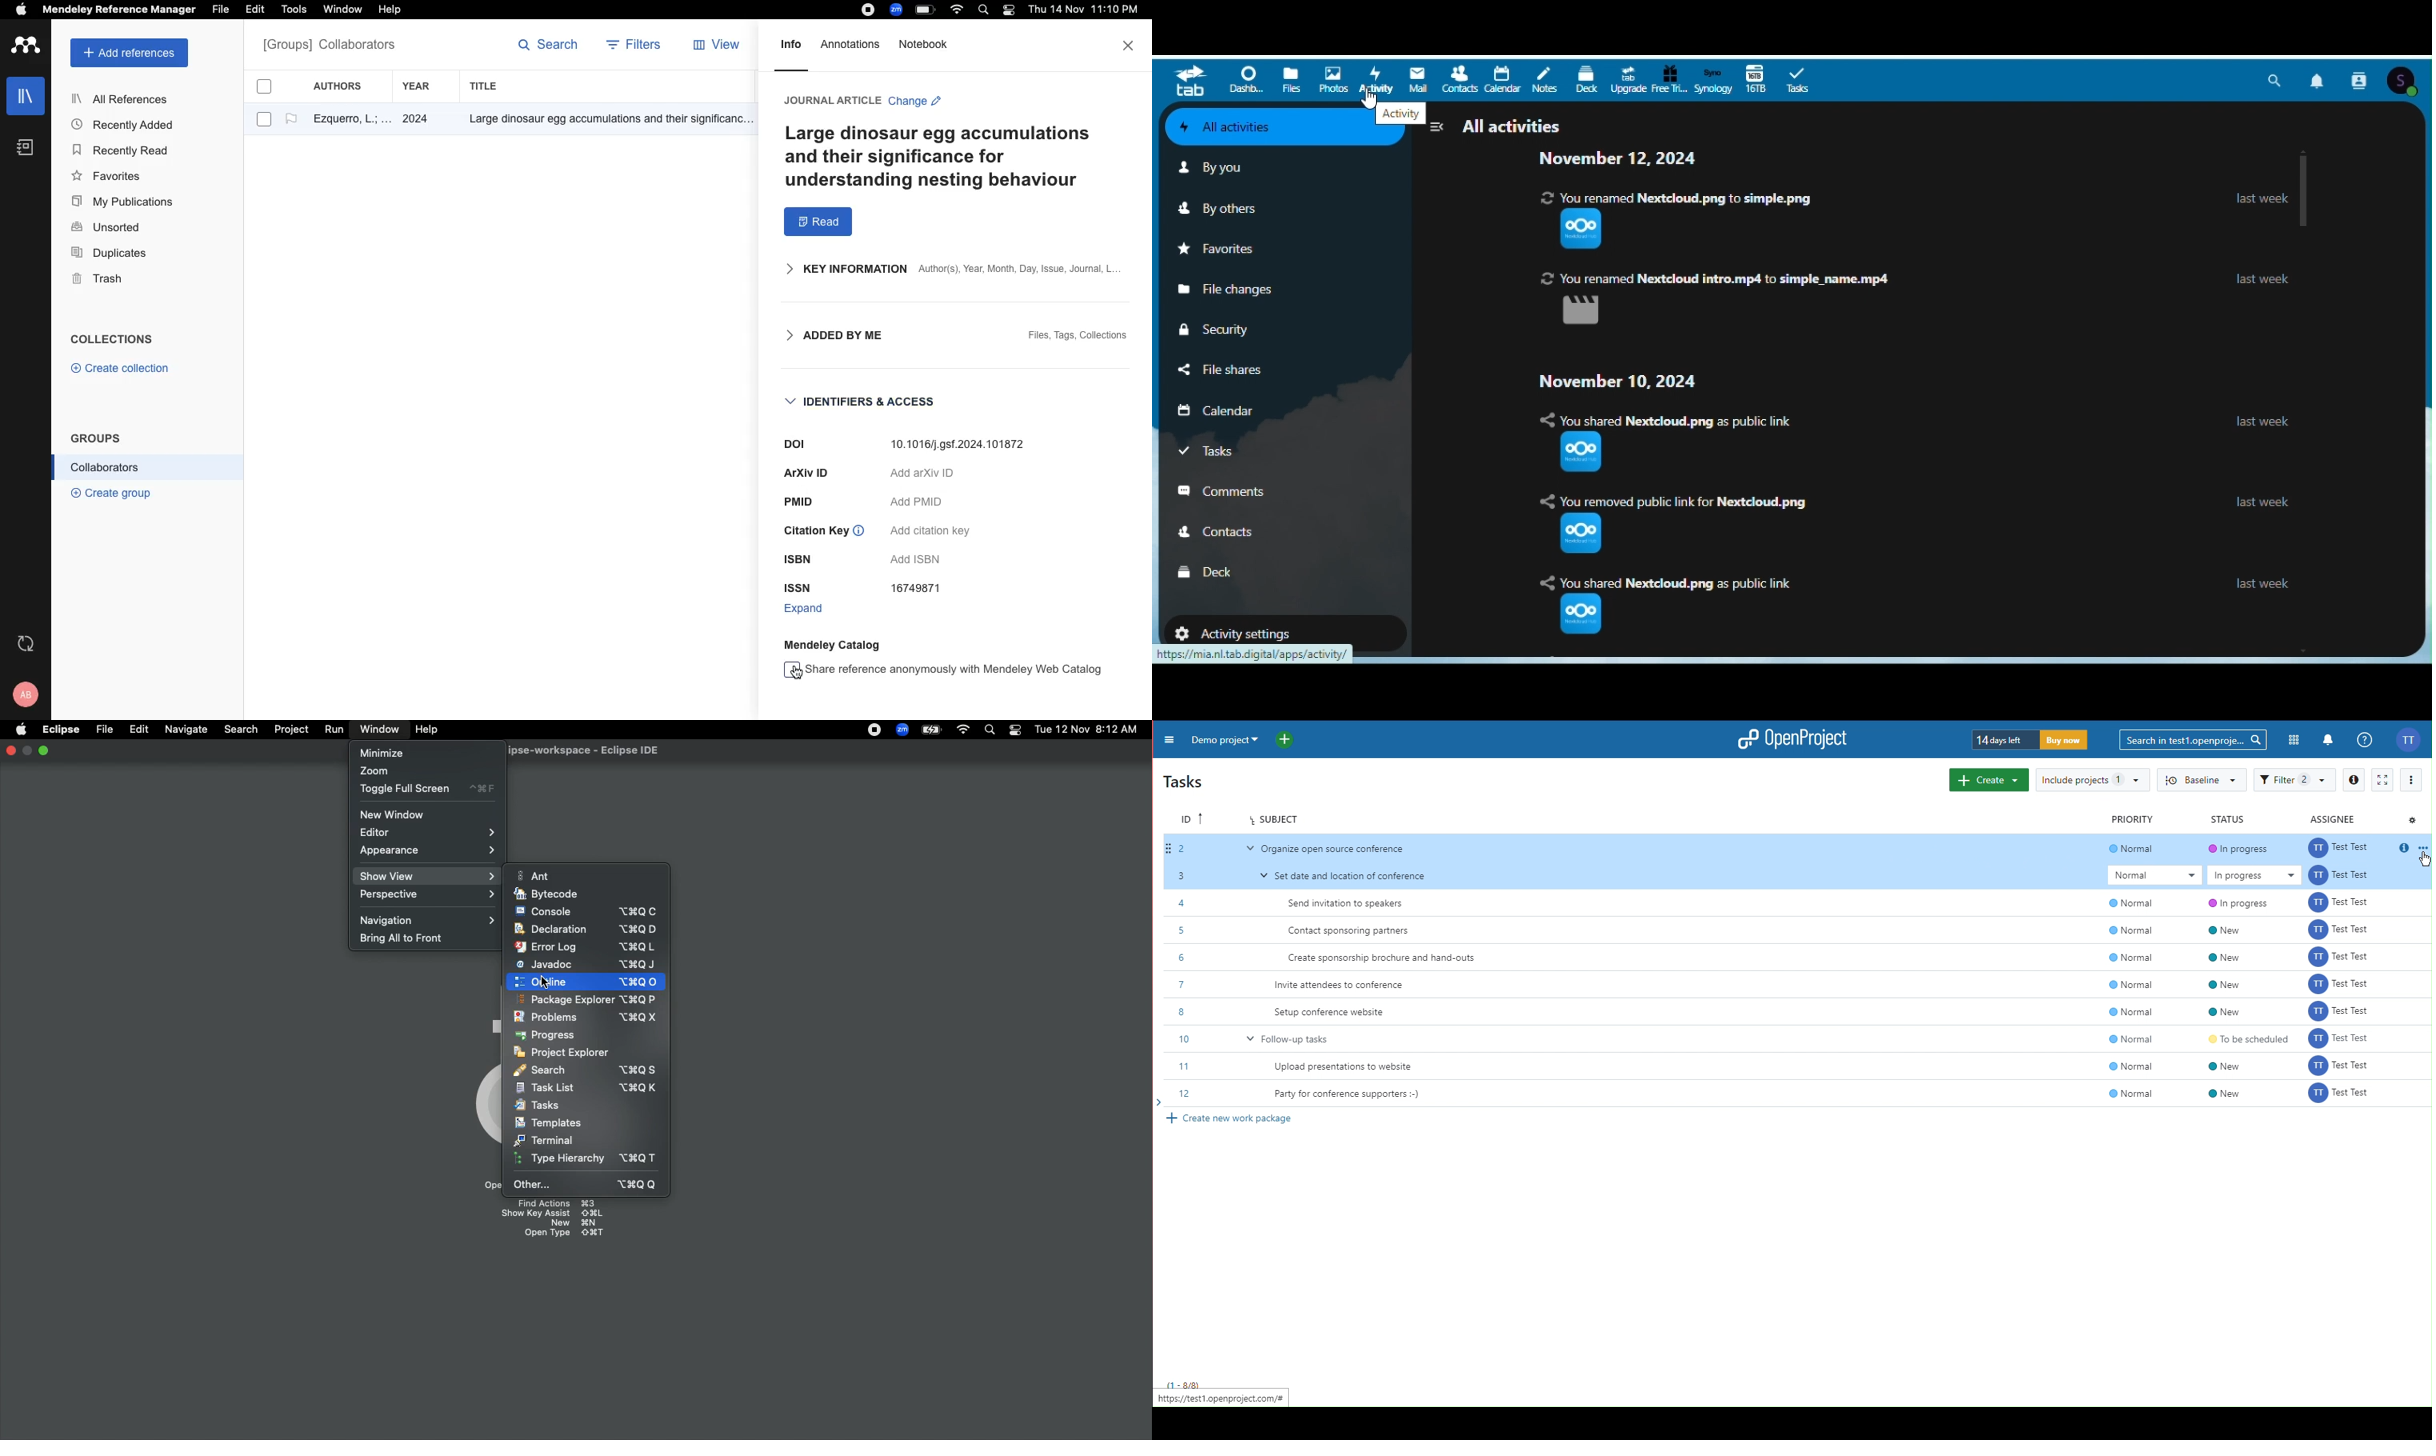 Image resolution: width=2436 pixels, height=1456 pixels. What do you see at coordinates (548, 1036) in the screenshot?
I see `Progress` at bounding box center [548, 1036].